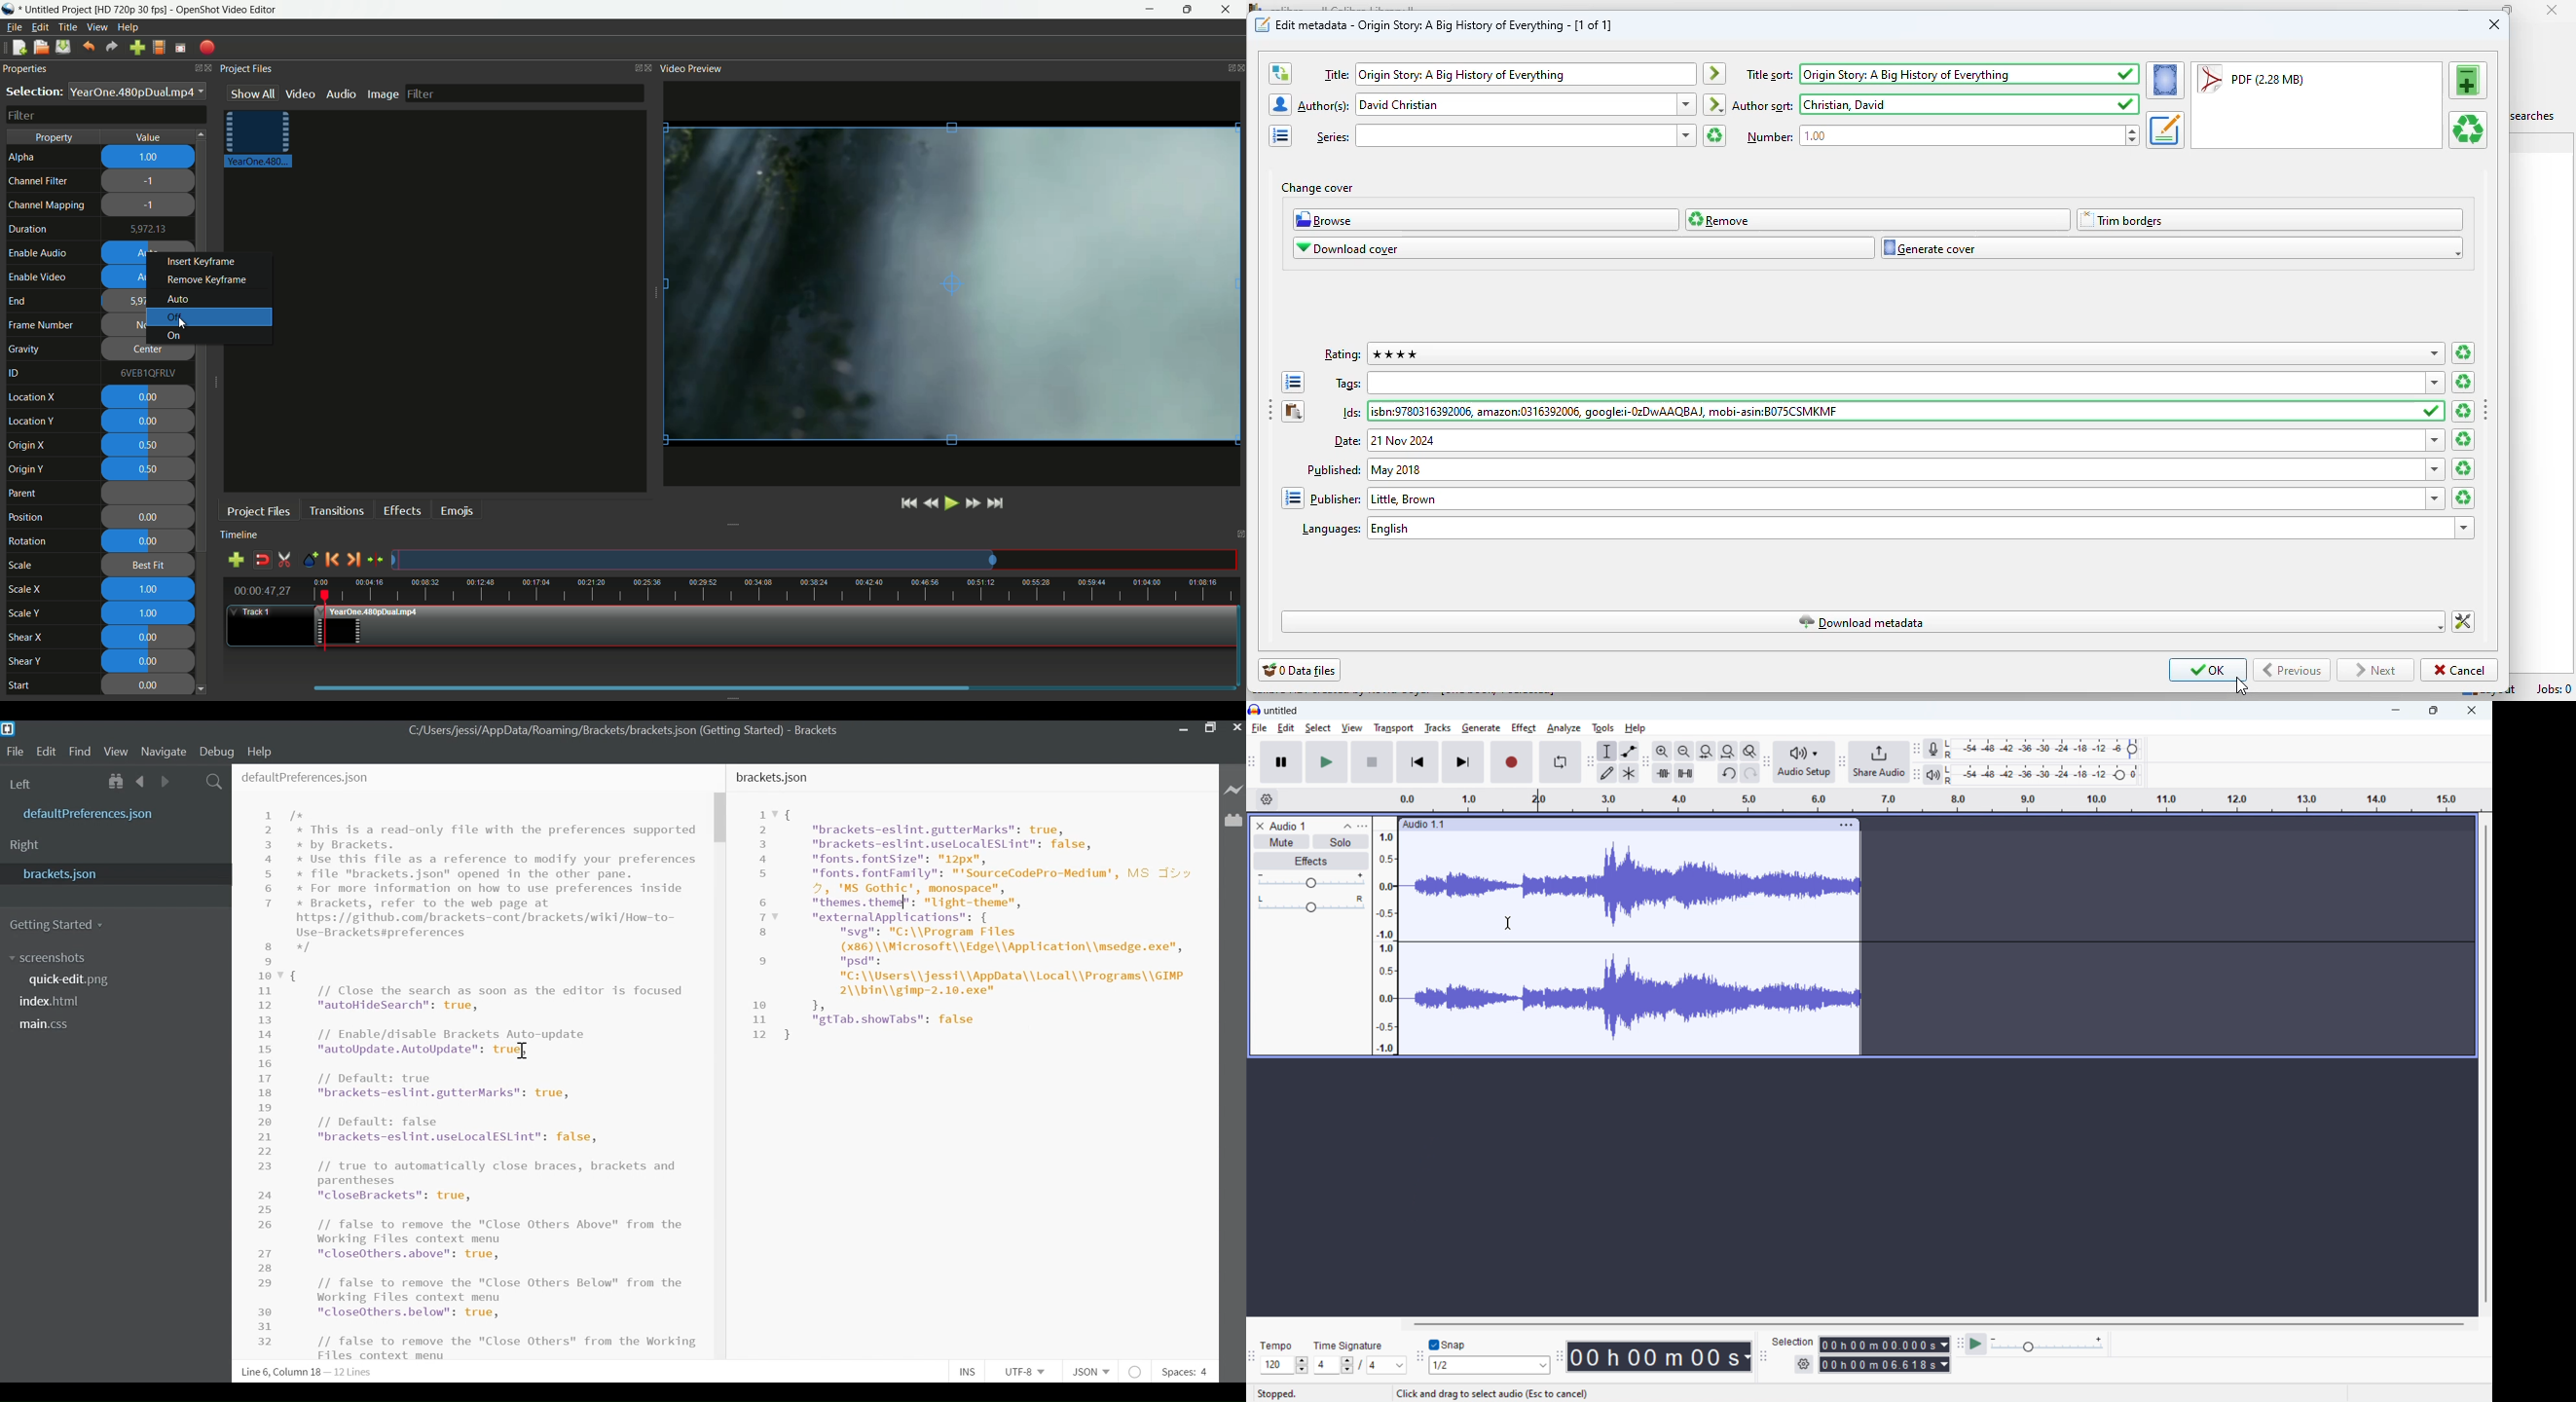 The width and height of the screenshot is (2576, 1428). What do you see at coordinates (54, 1000) in the screenshot?
I see `index.html` at bounding box center [54, 1000].